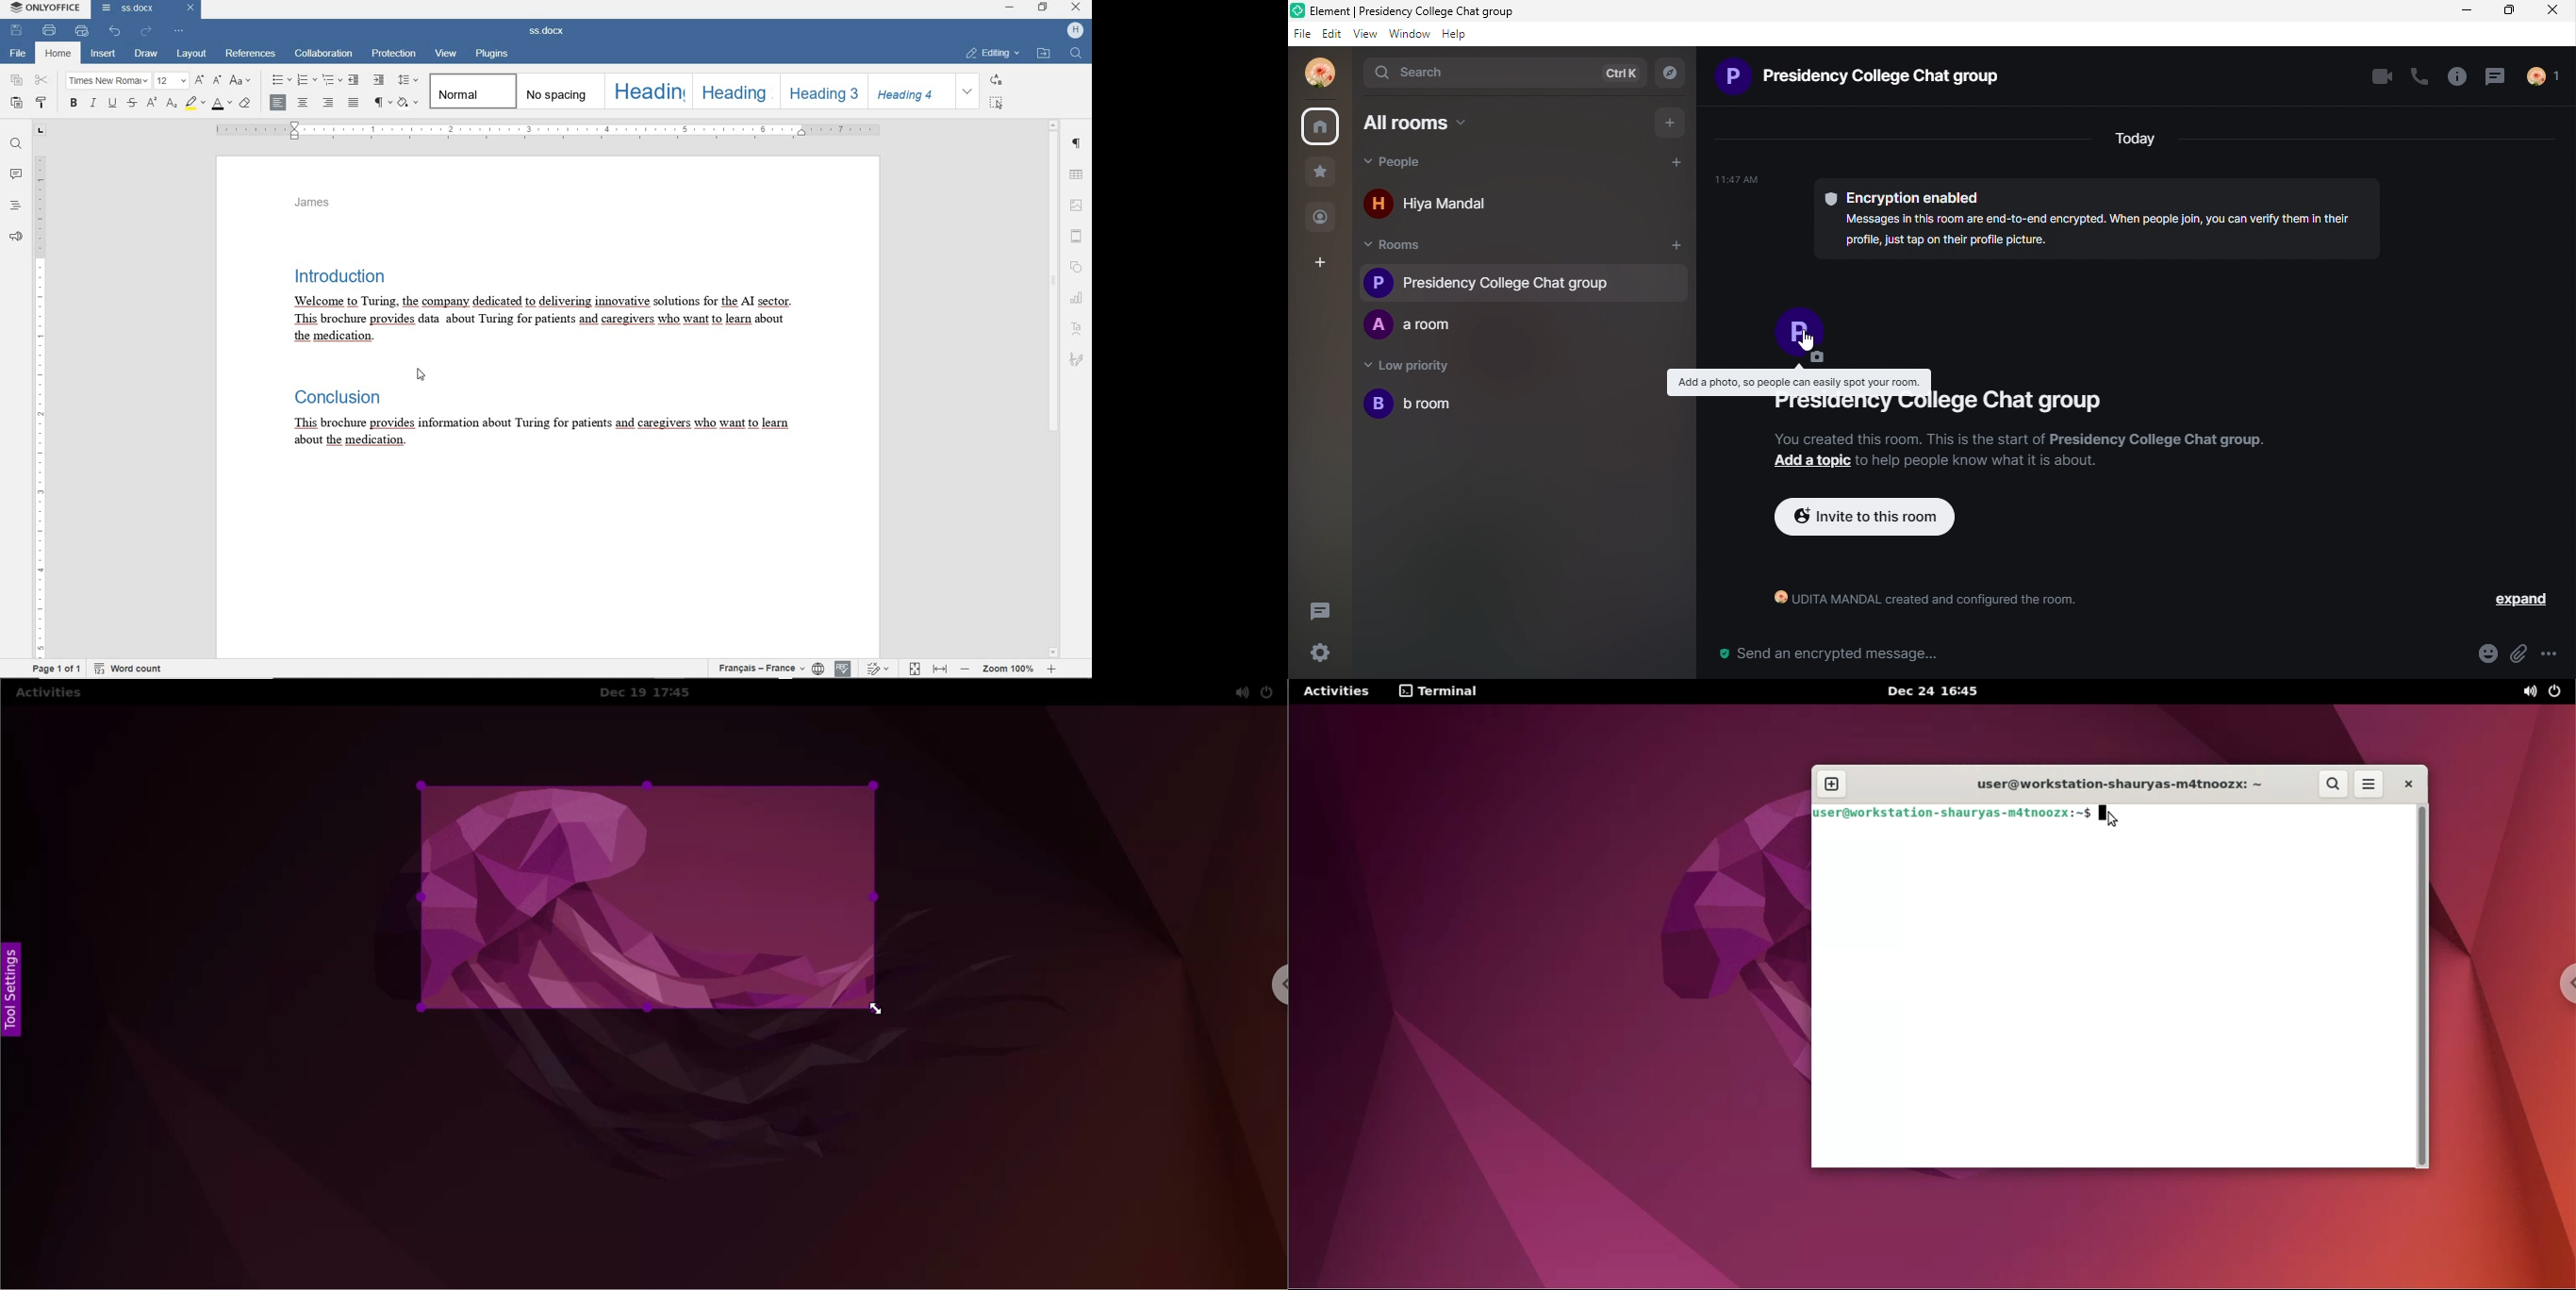  What do you see at coordinates (37, 406) in the screenshot?
I see `RULER` at bounding box center [37, 406].